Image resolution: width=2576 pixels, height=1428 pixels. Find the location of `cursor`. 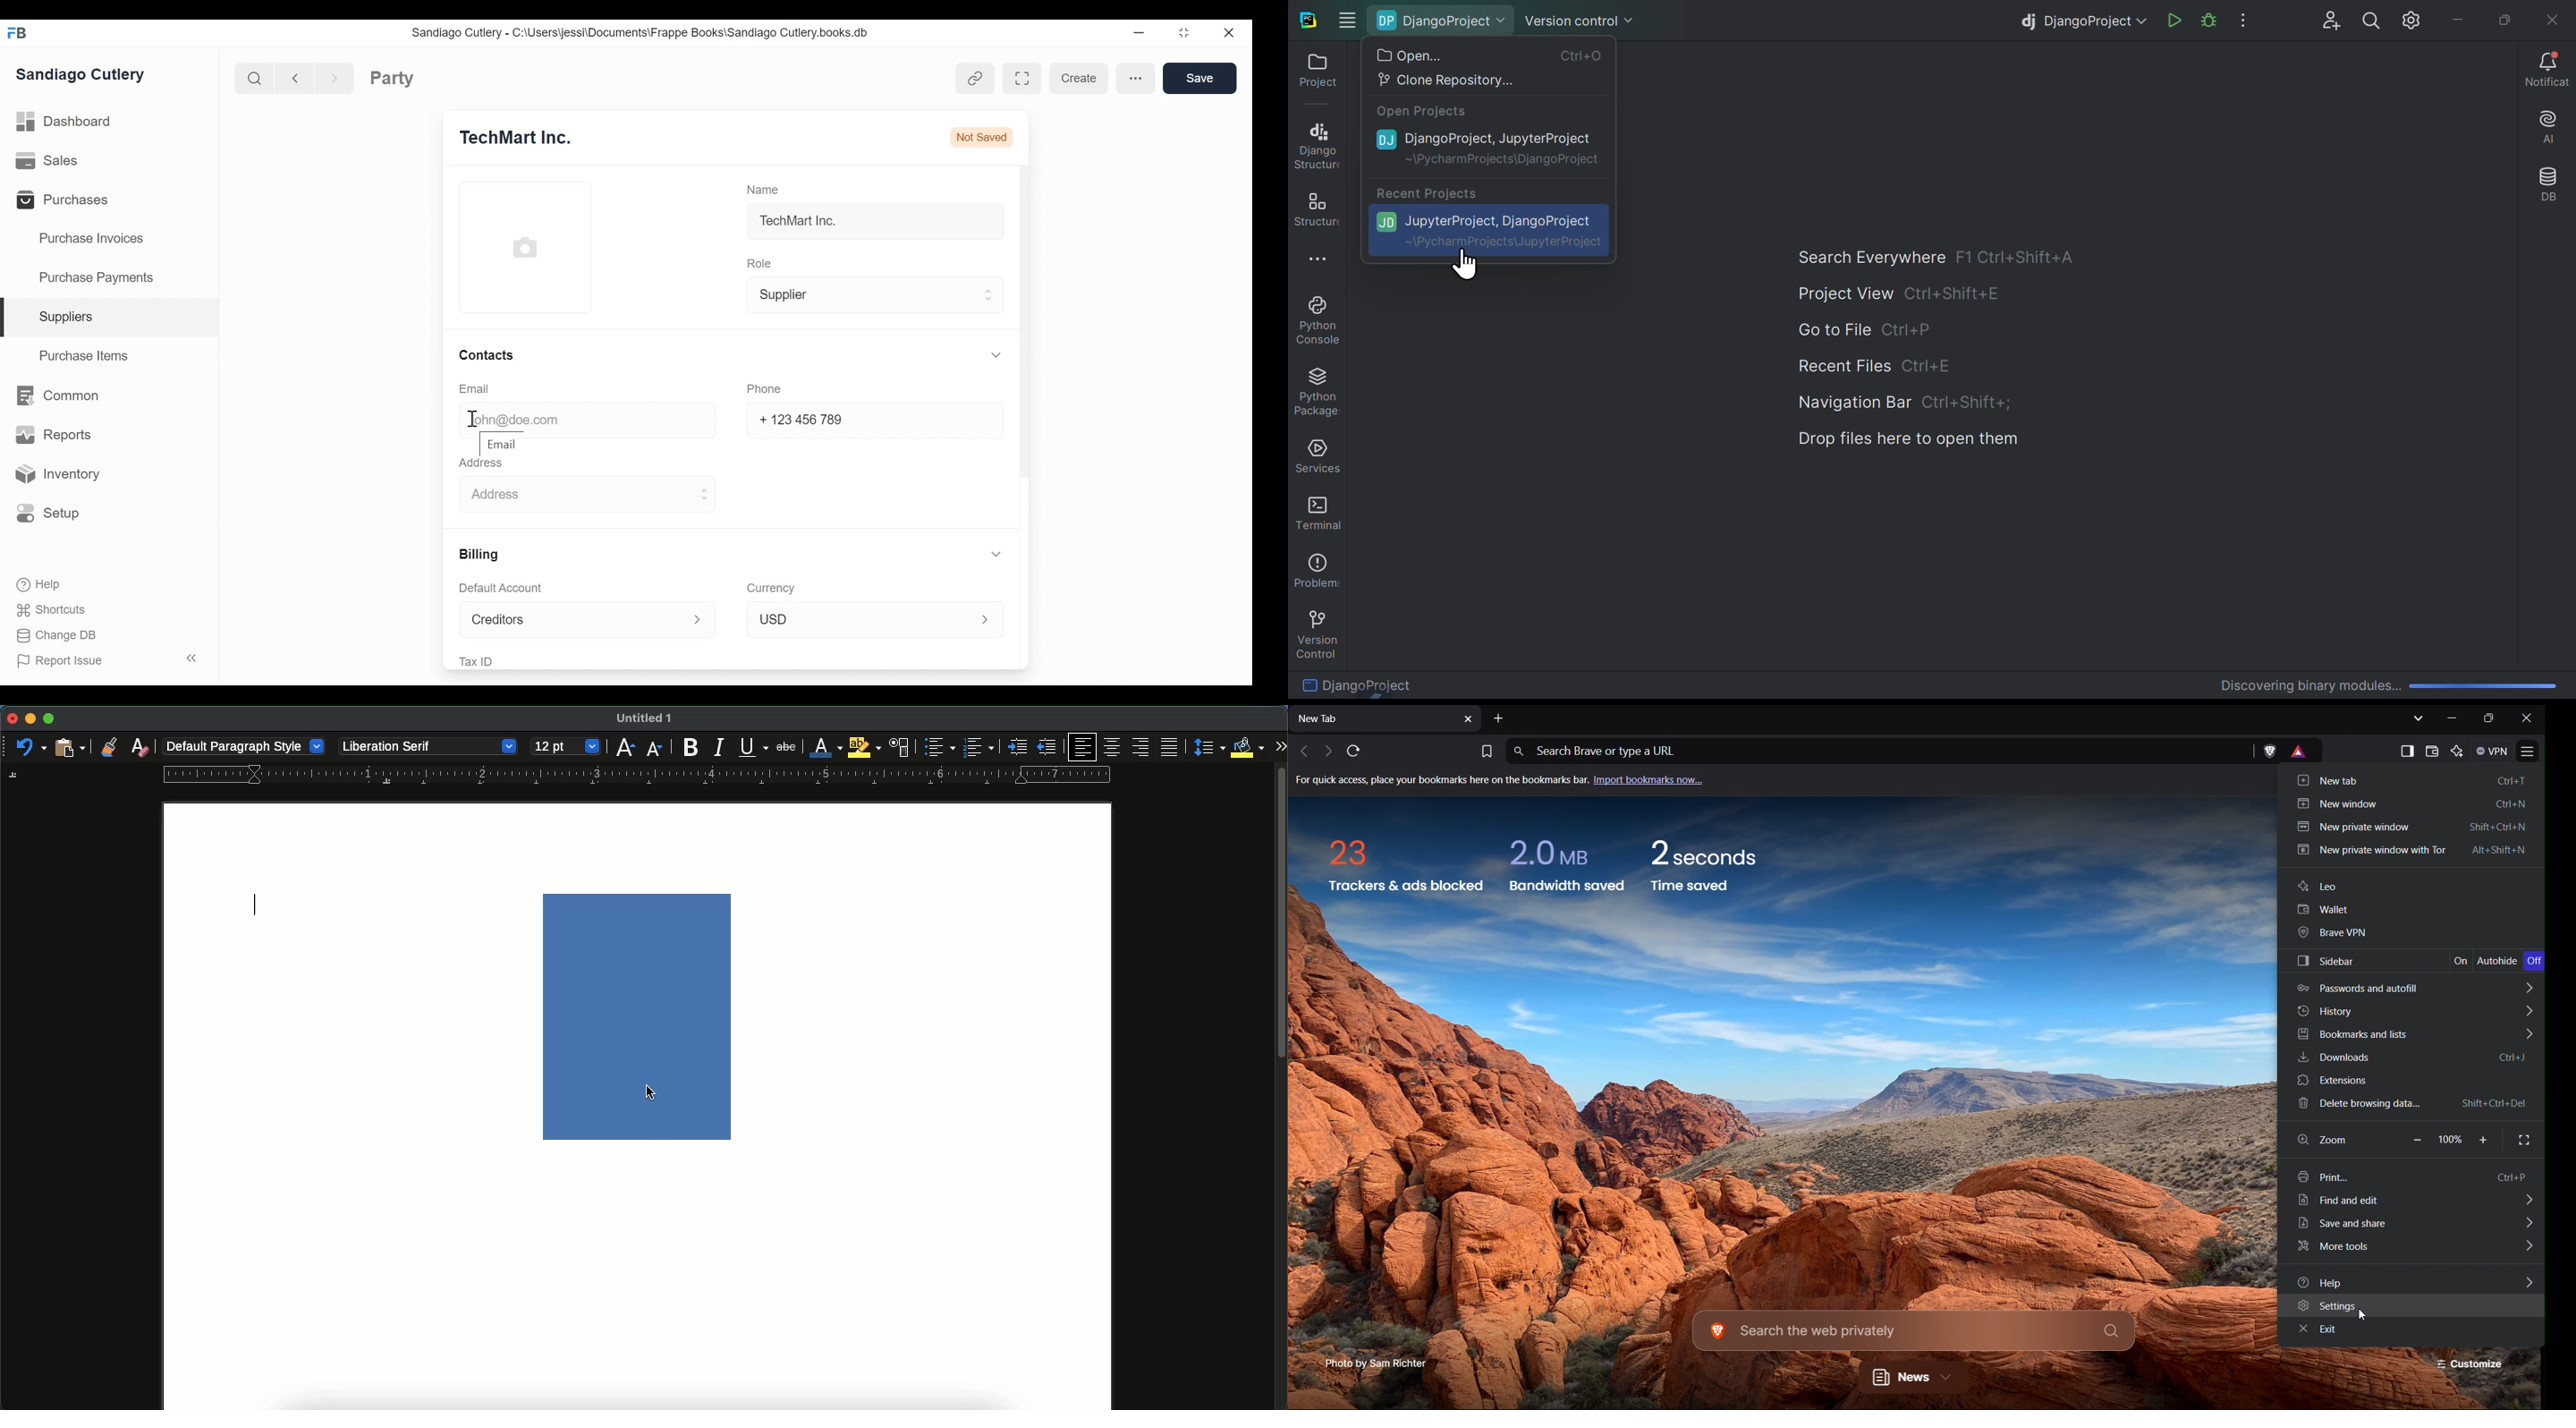

cursor is located at coordinates (645, 1091).